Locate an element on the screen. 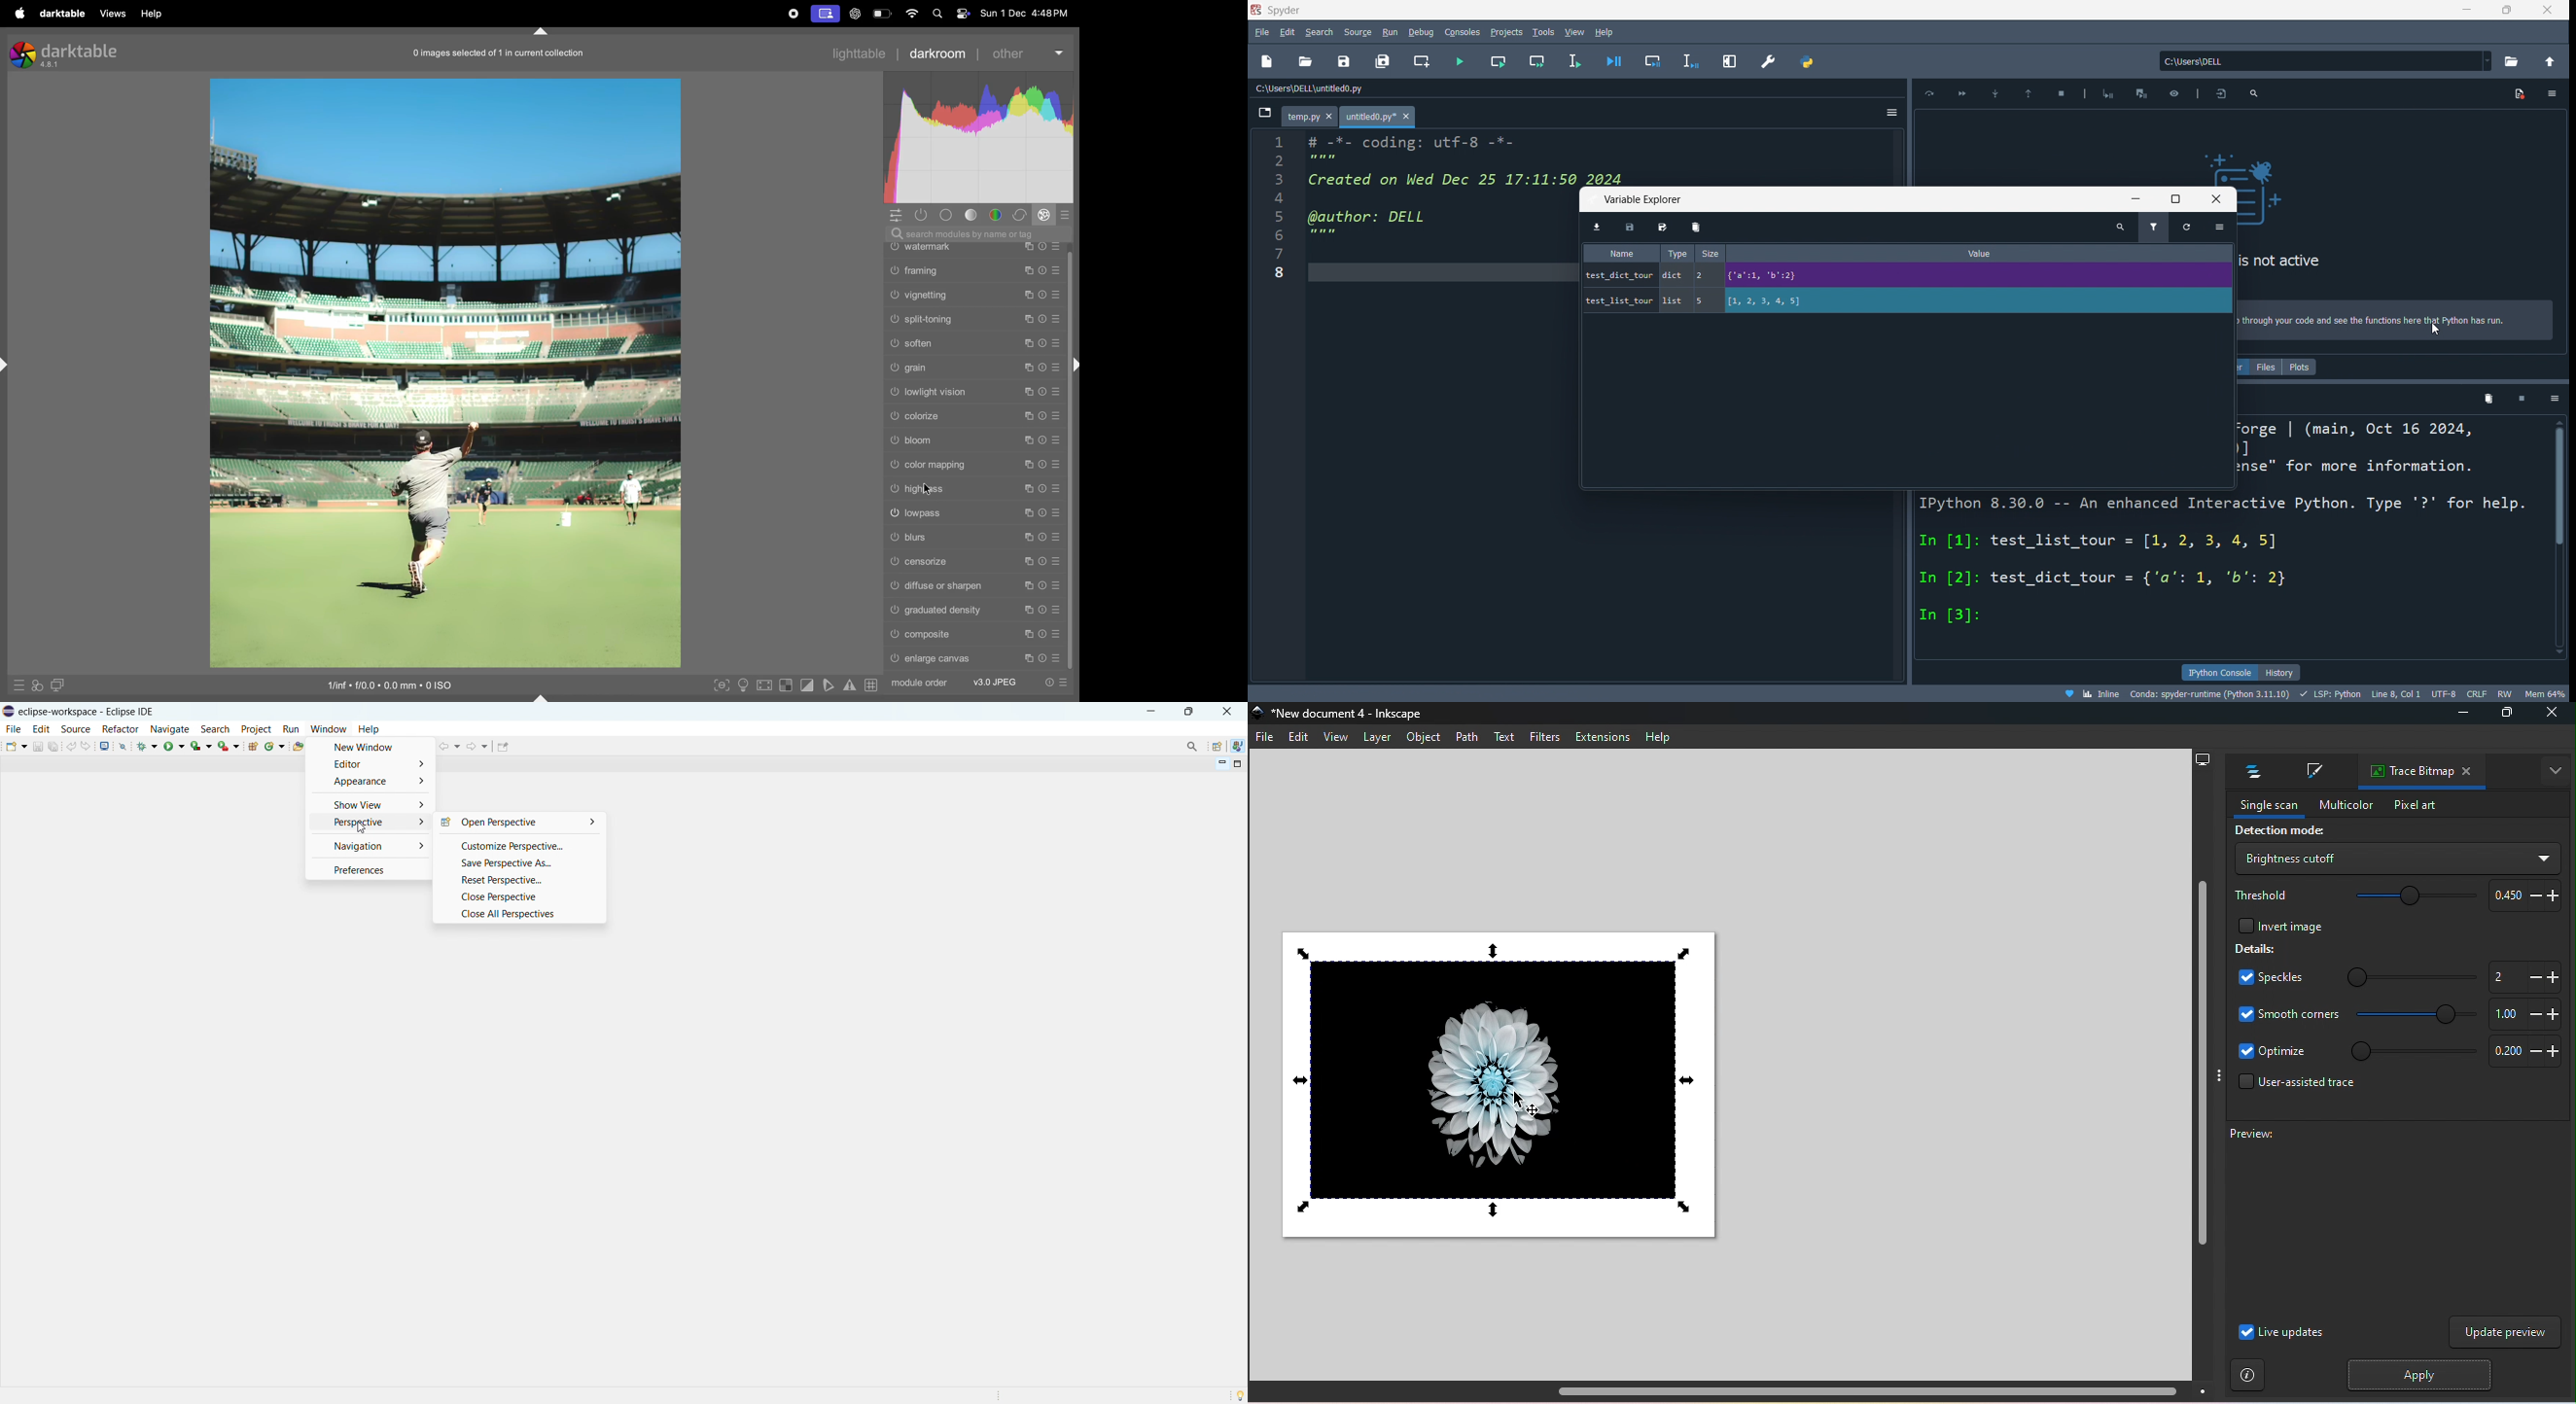 This screenshot has width=2576, height=1428. size is located at coordinates (1710, 255).